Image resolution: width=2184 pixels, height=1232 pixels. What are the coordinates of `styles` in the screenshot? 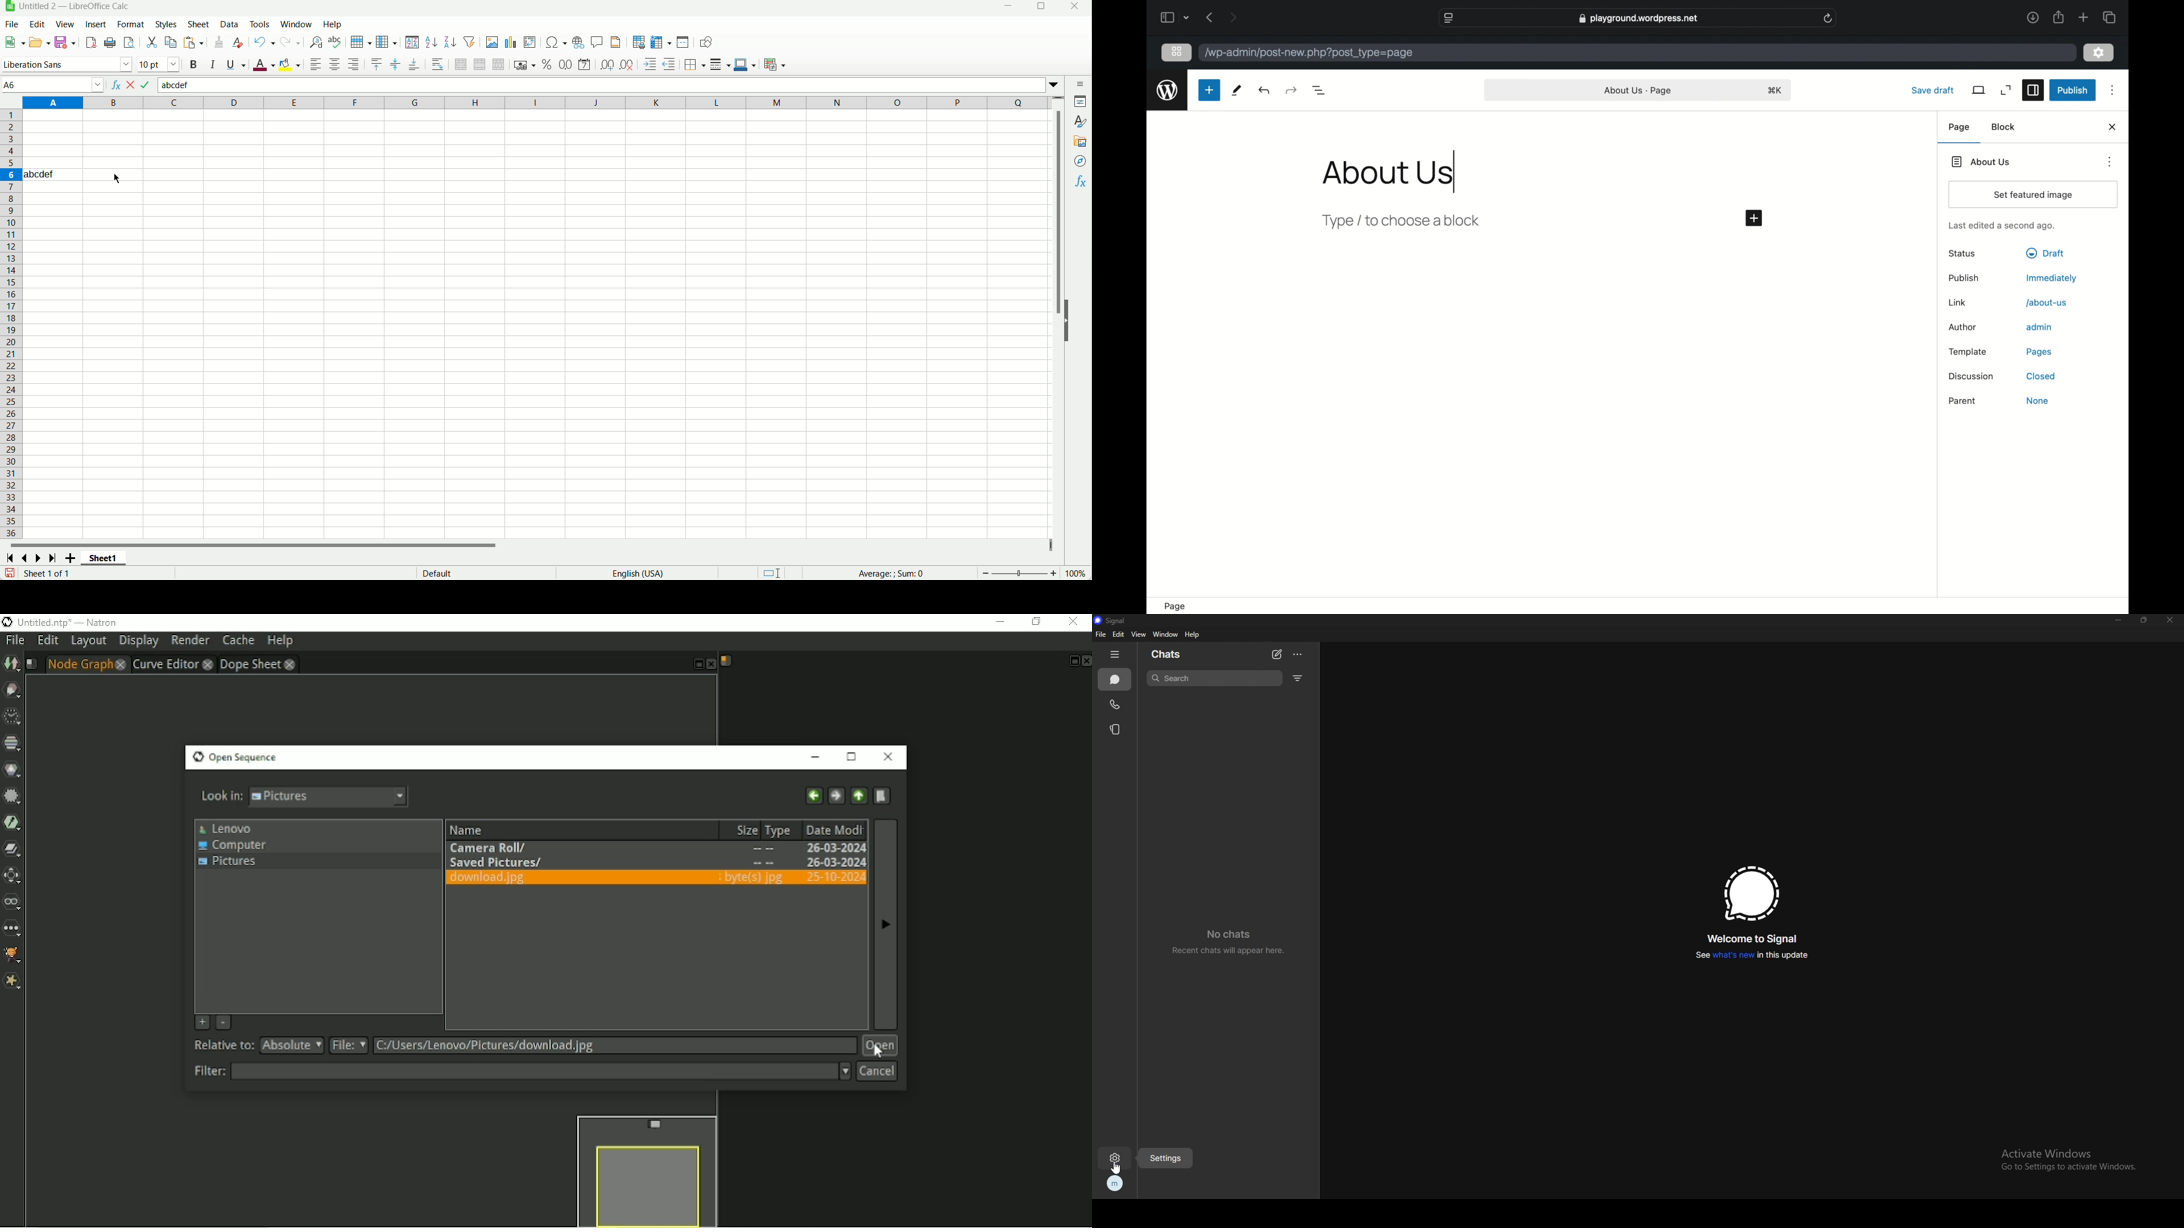 It's located at (1081, 123).